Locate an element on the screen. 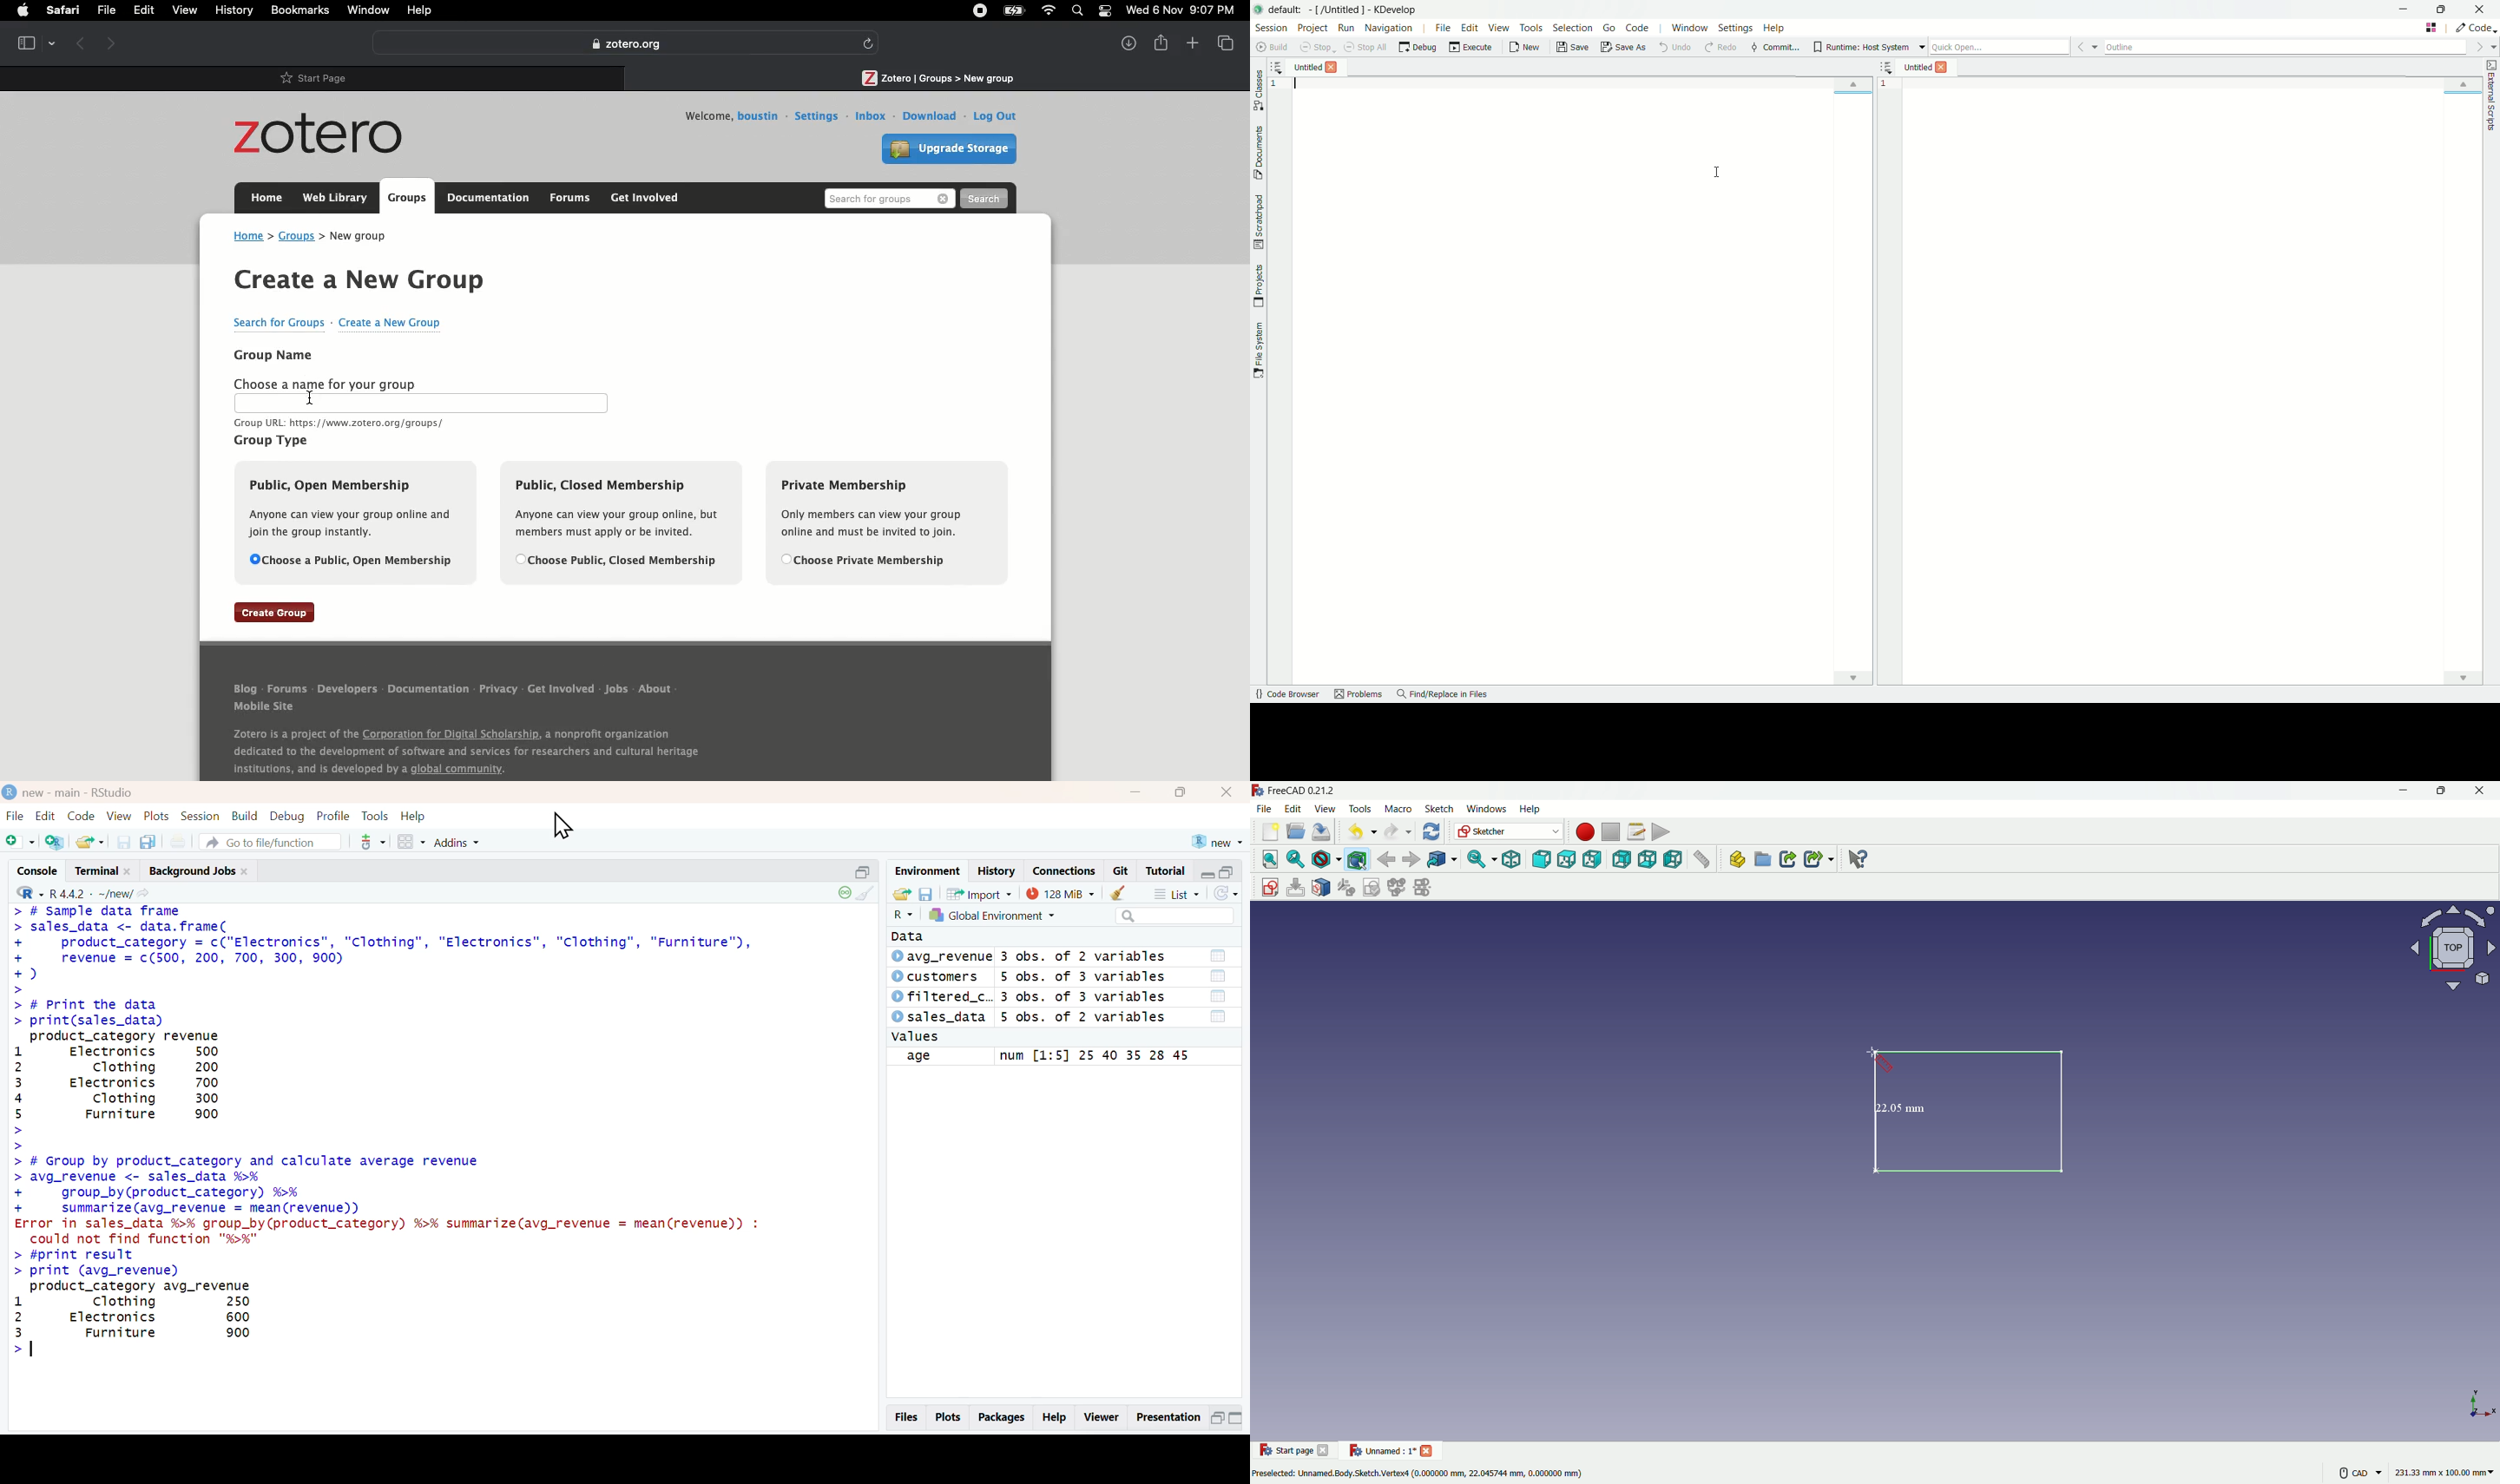  Notification bar is located at coordinates (1102, 13).